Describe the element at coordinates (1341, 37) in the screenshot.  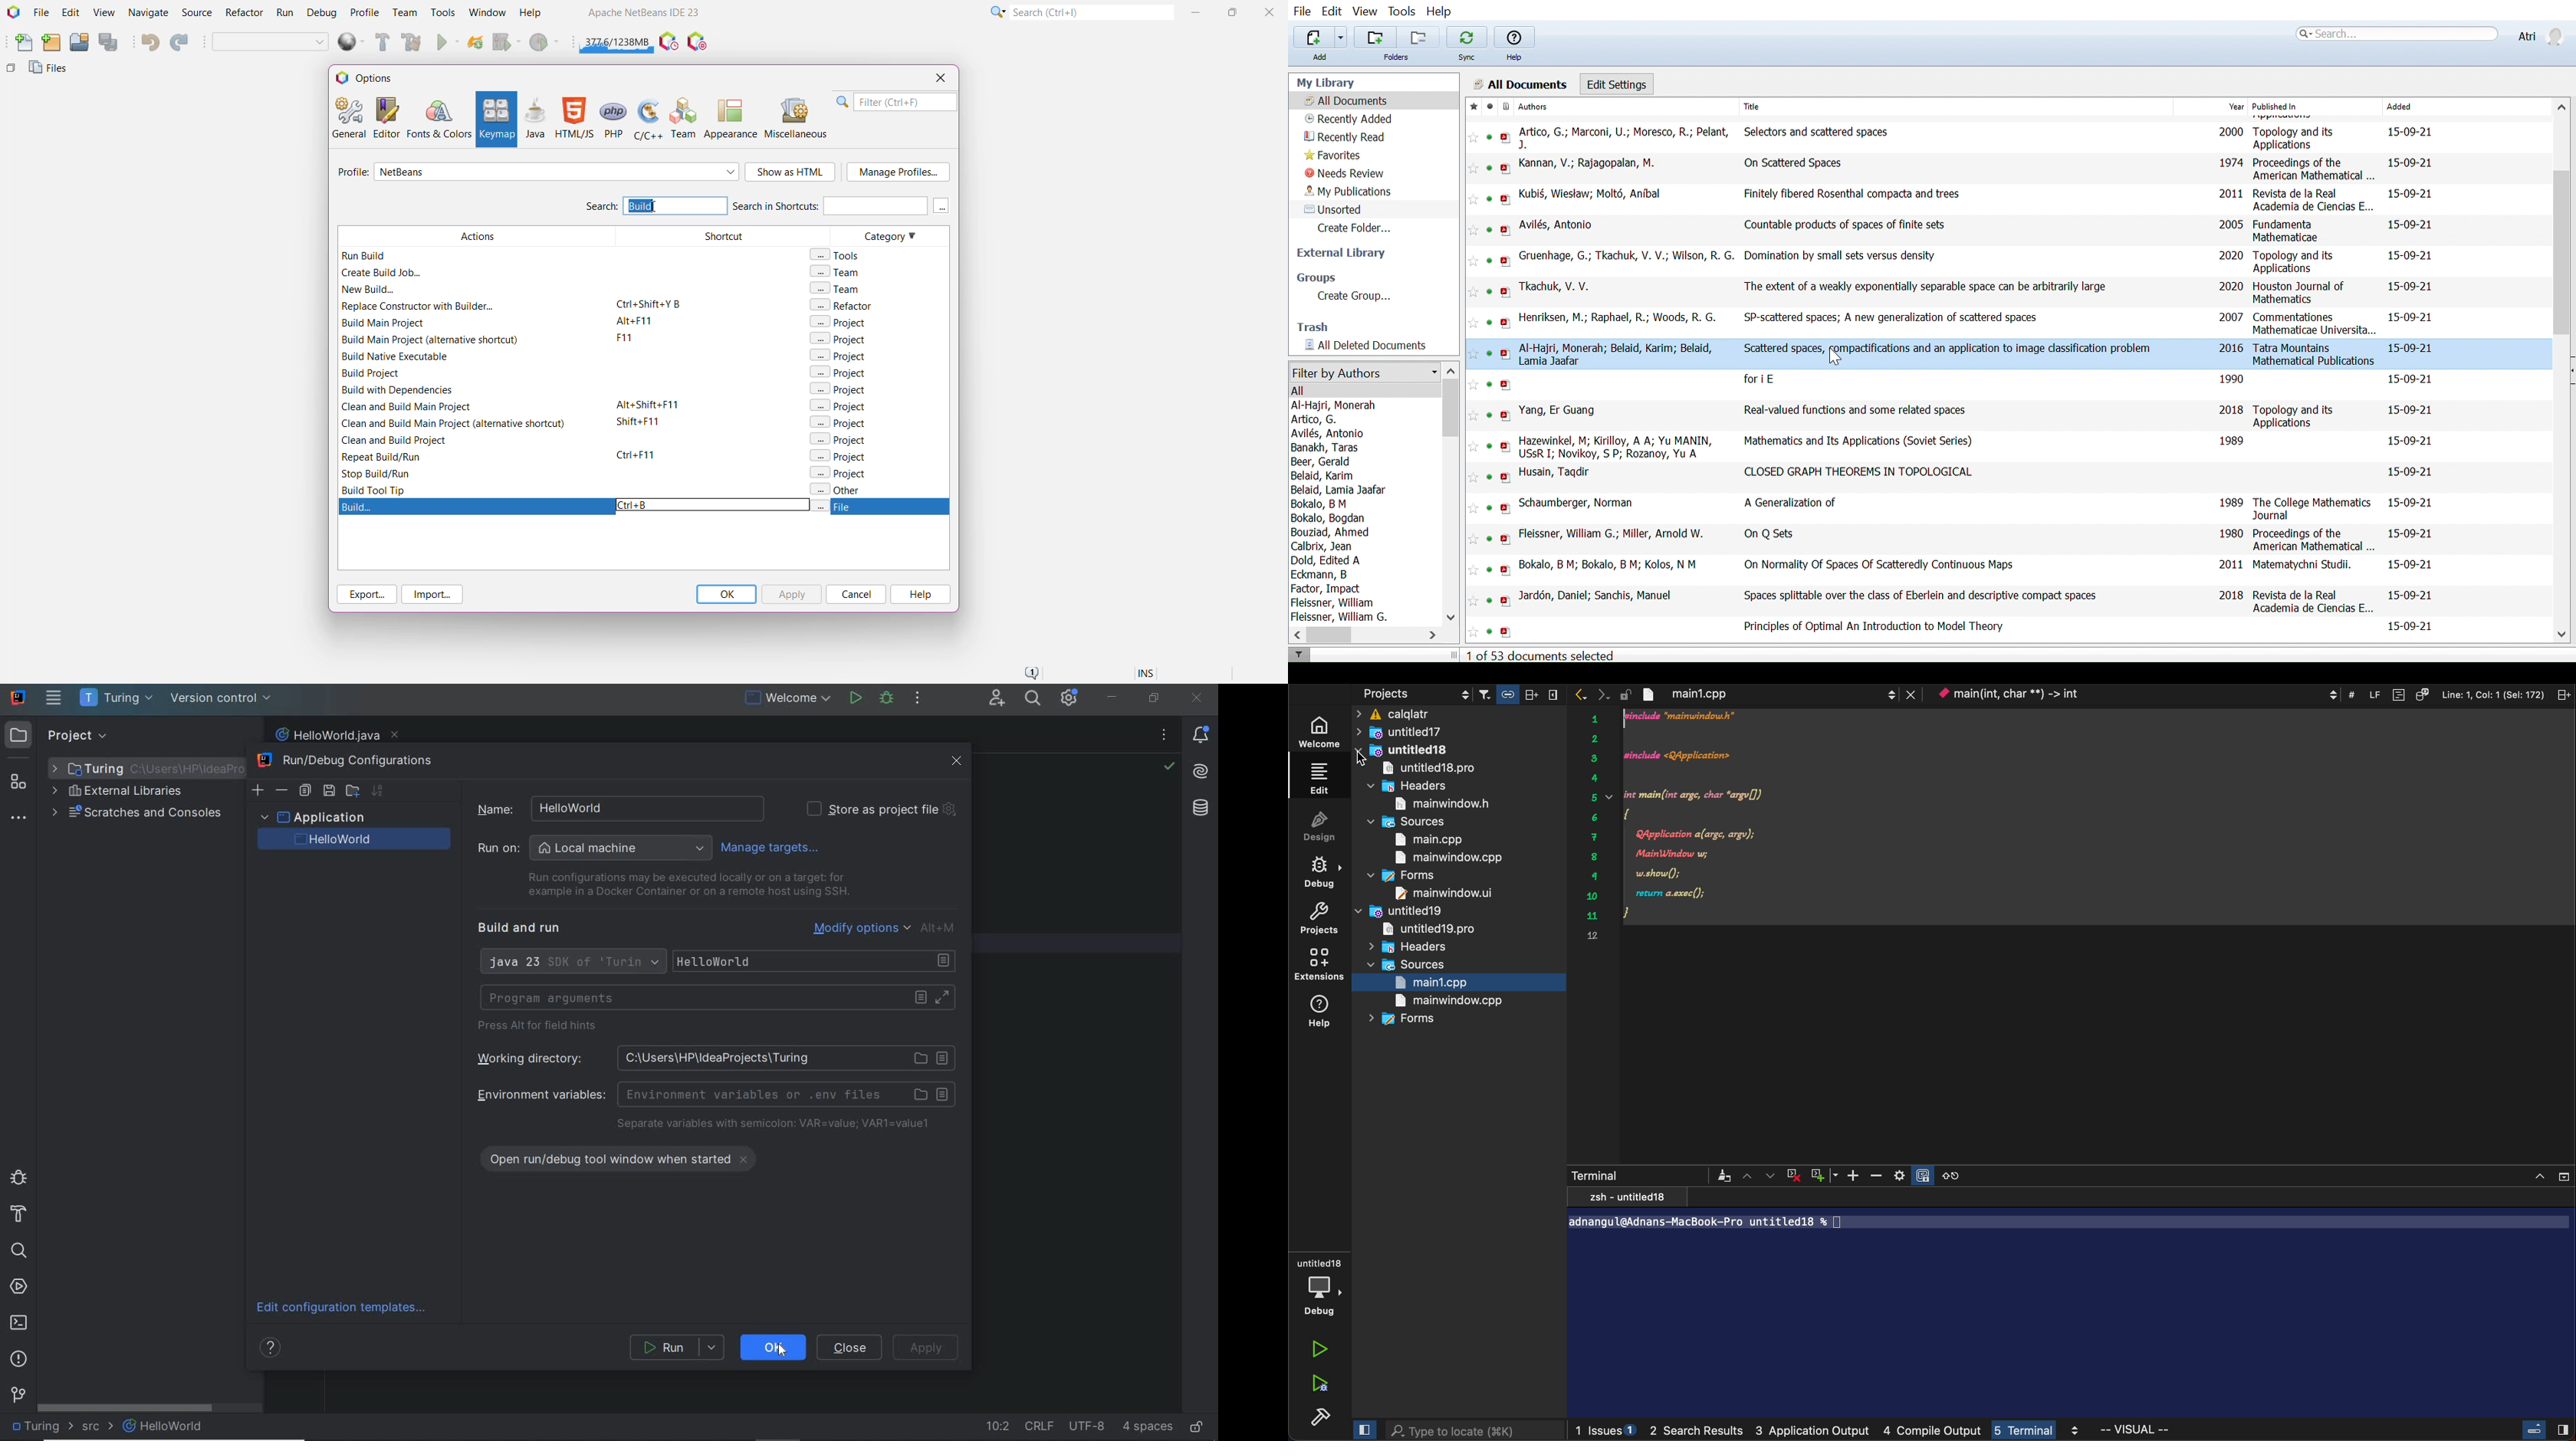
I see `options for adding files` at that location.